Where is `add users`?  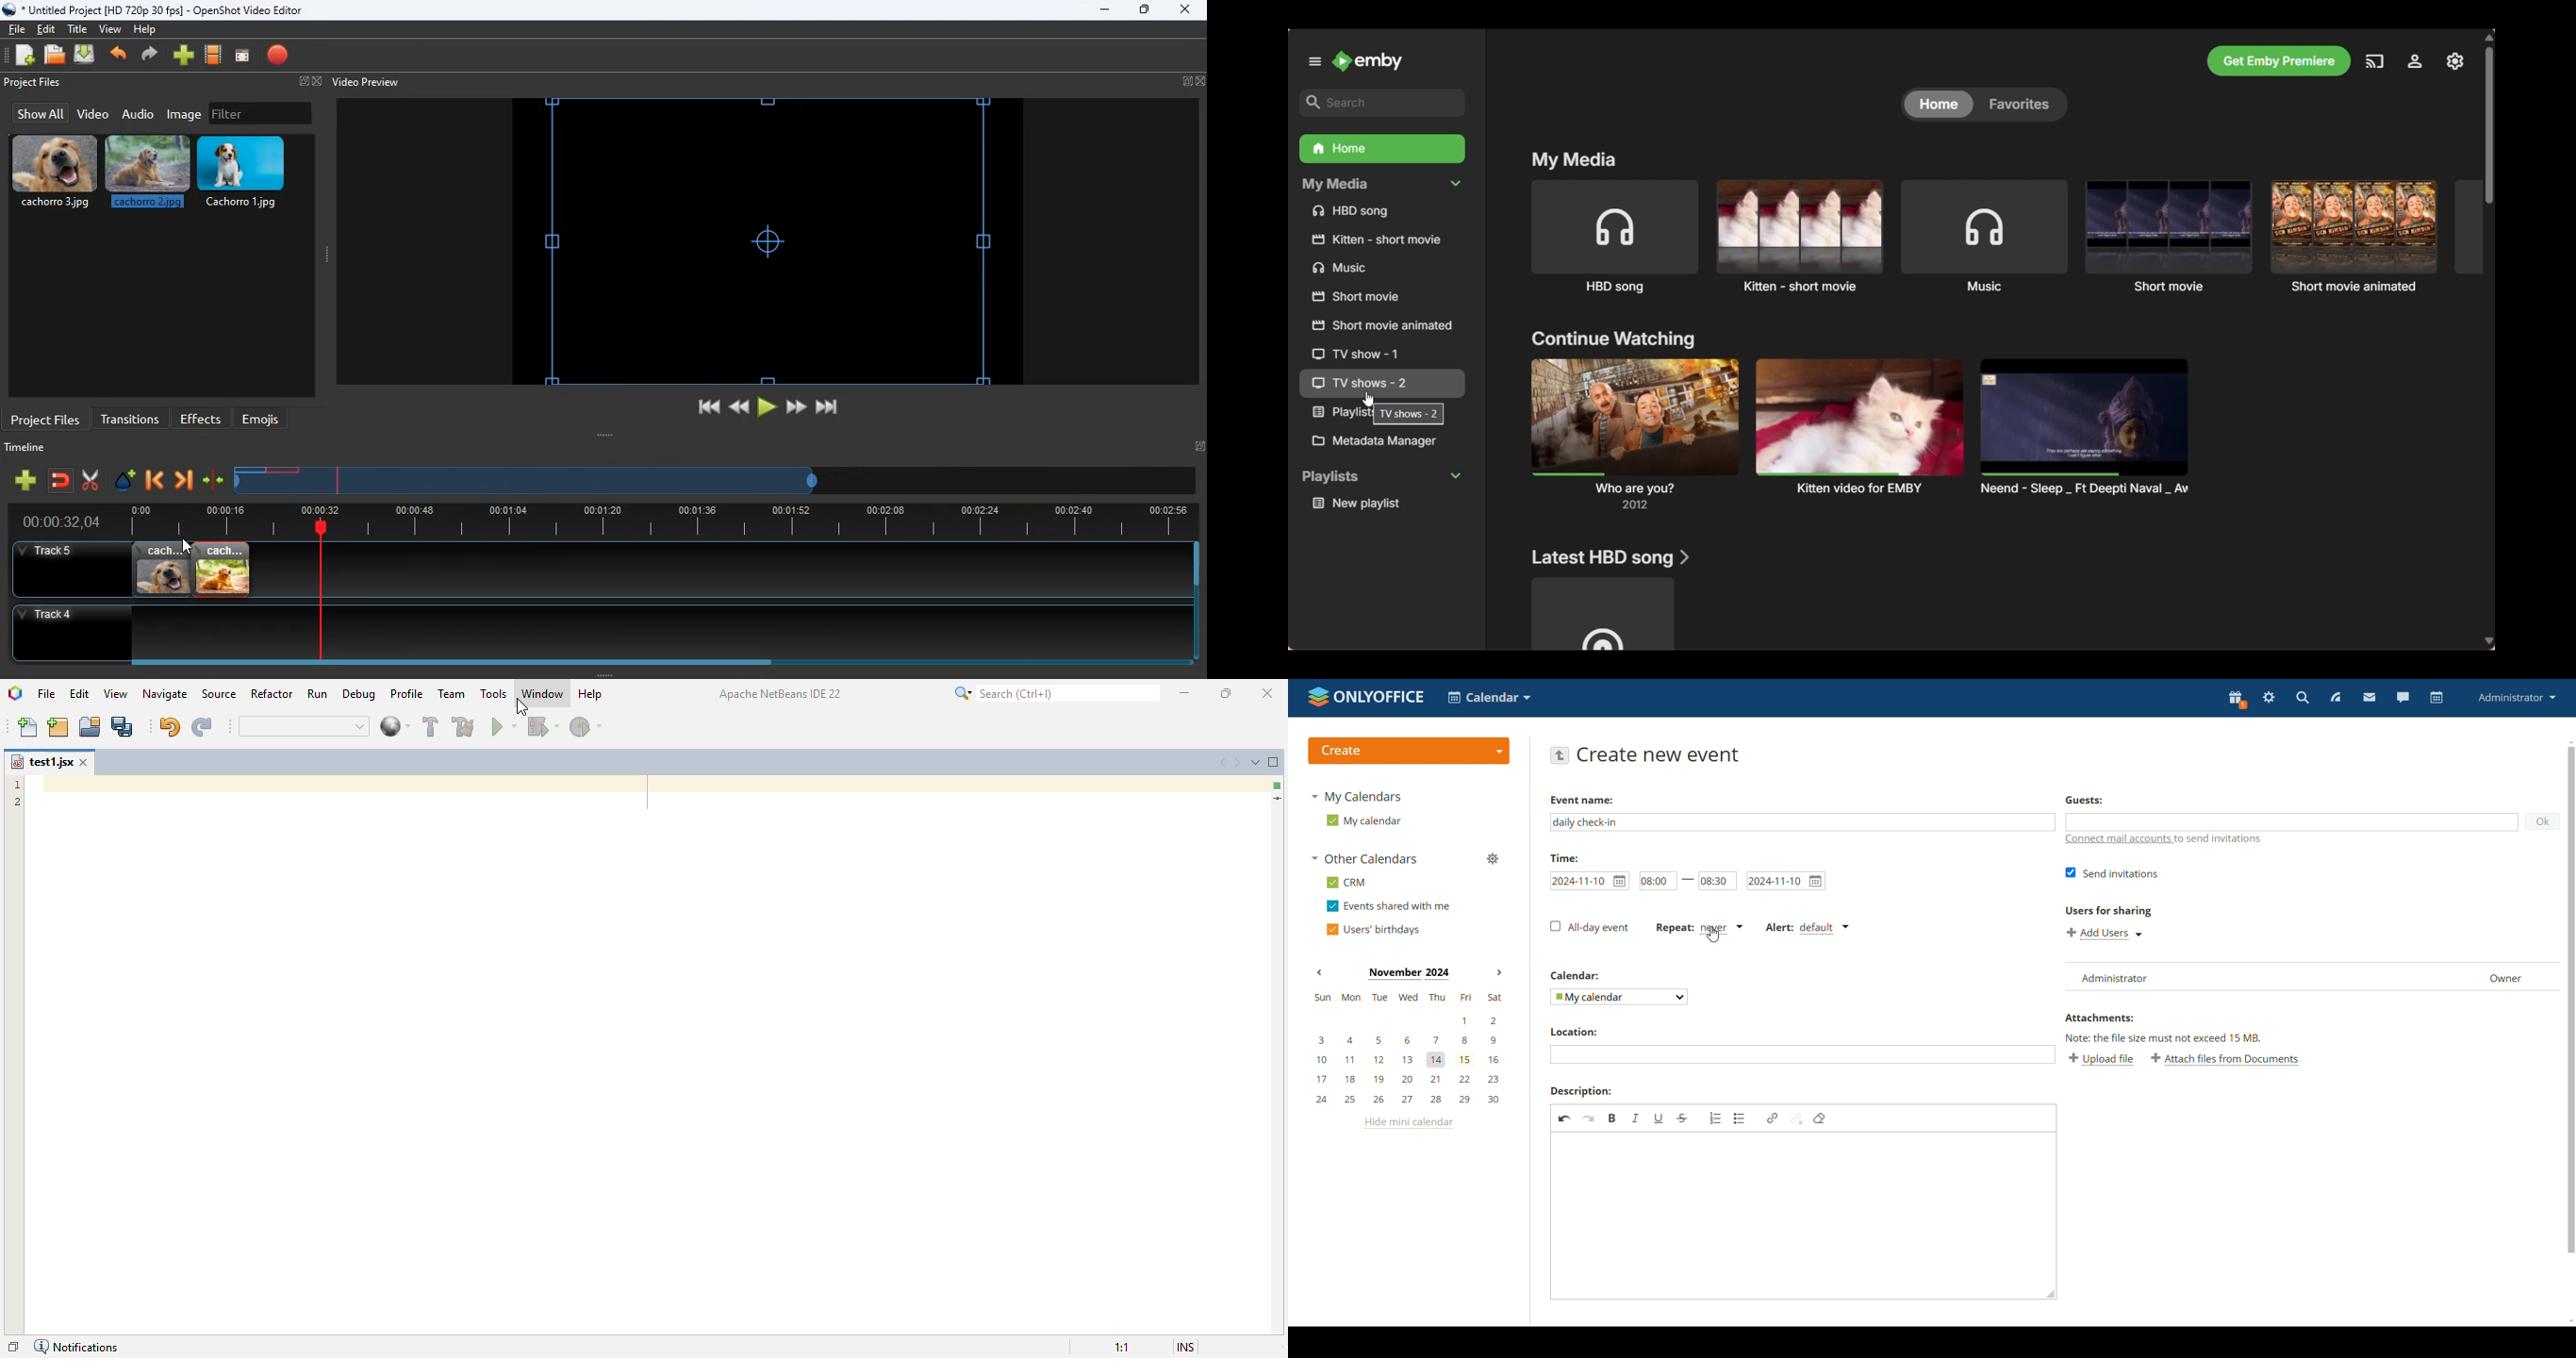
add users is located at coordinates (2105, 934).